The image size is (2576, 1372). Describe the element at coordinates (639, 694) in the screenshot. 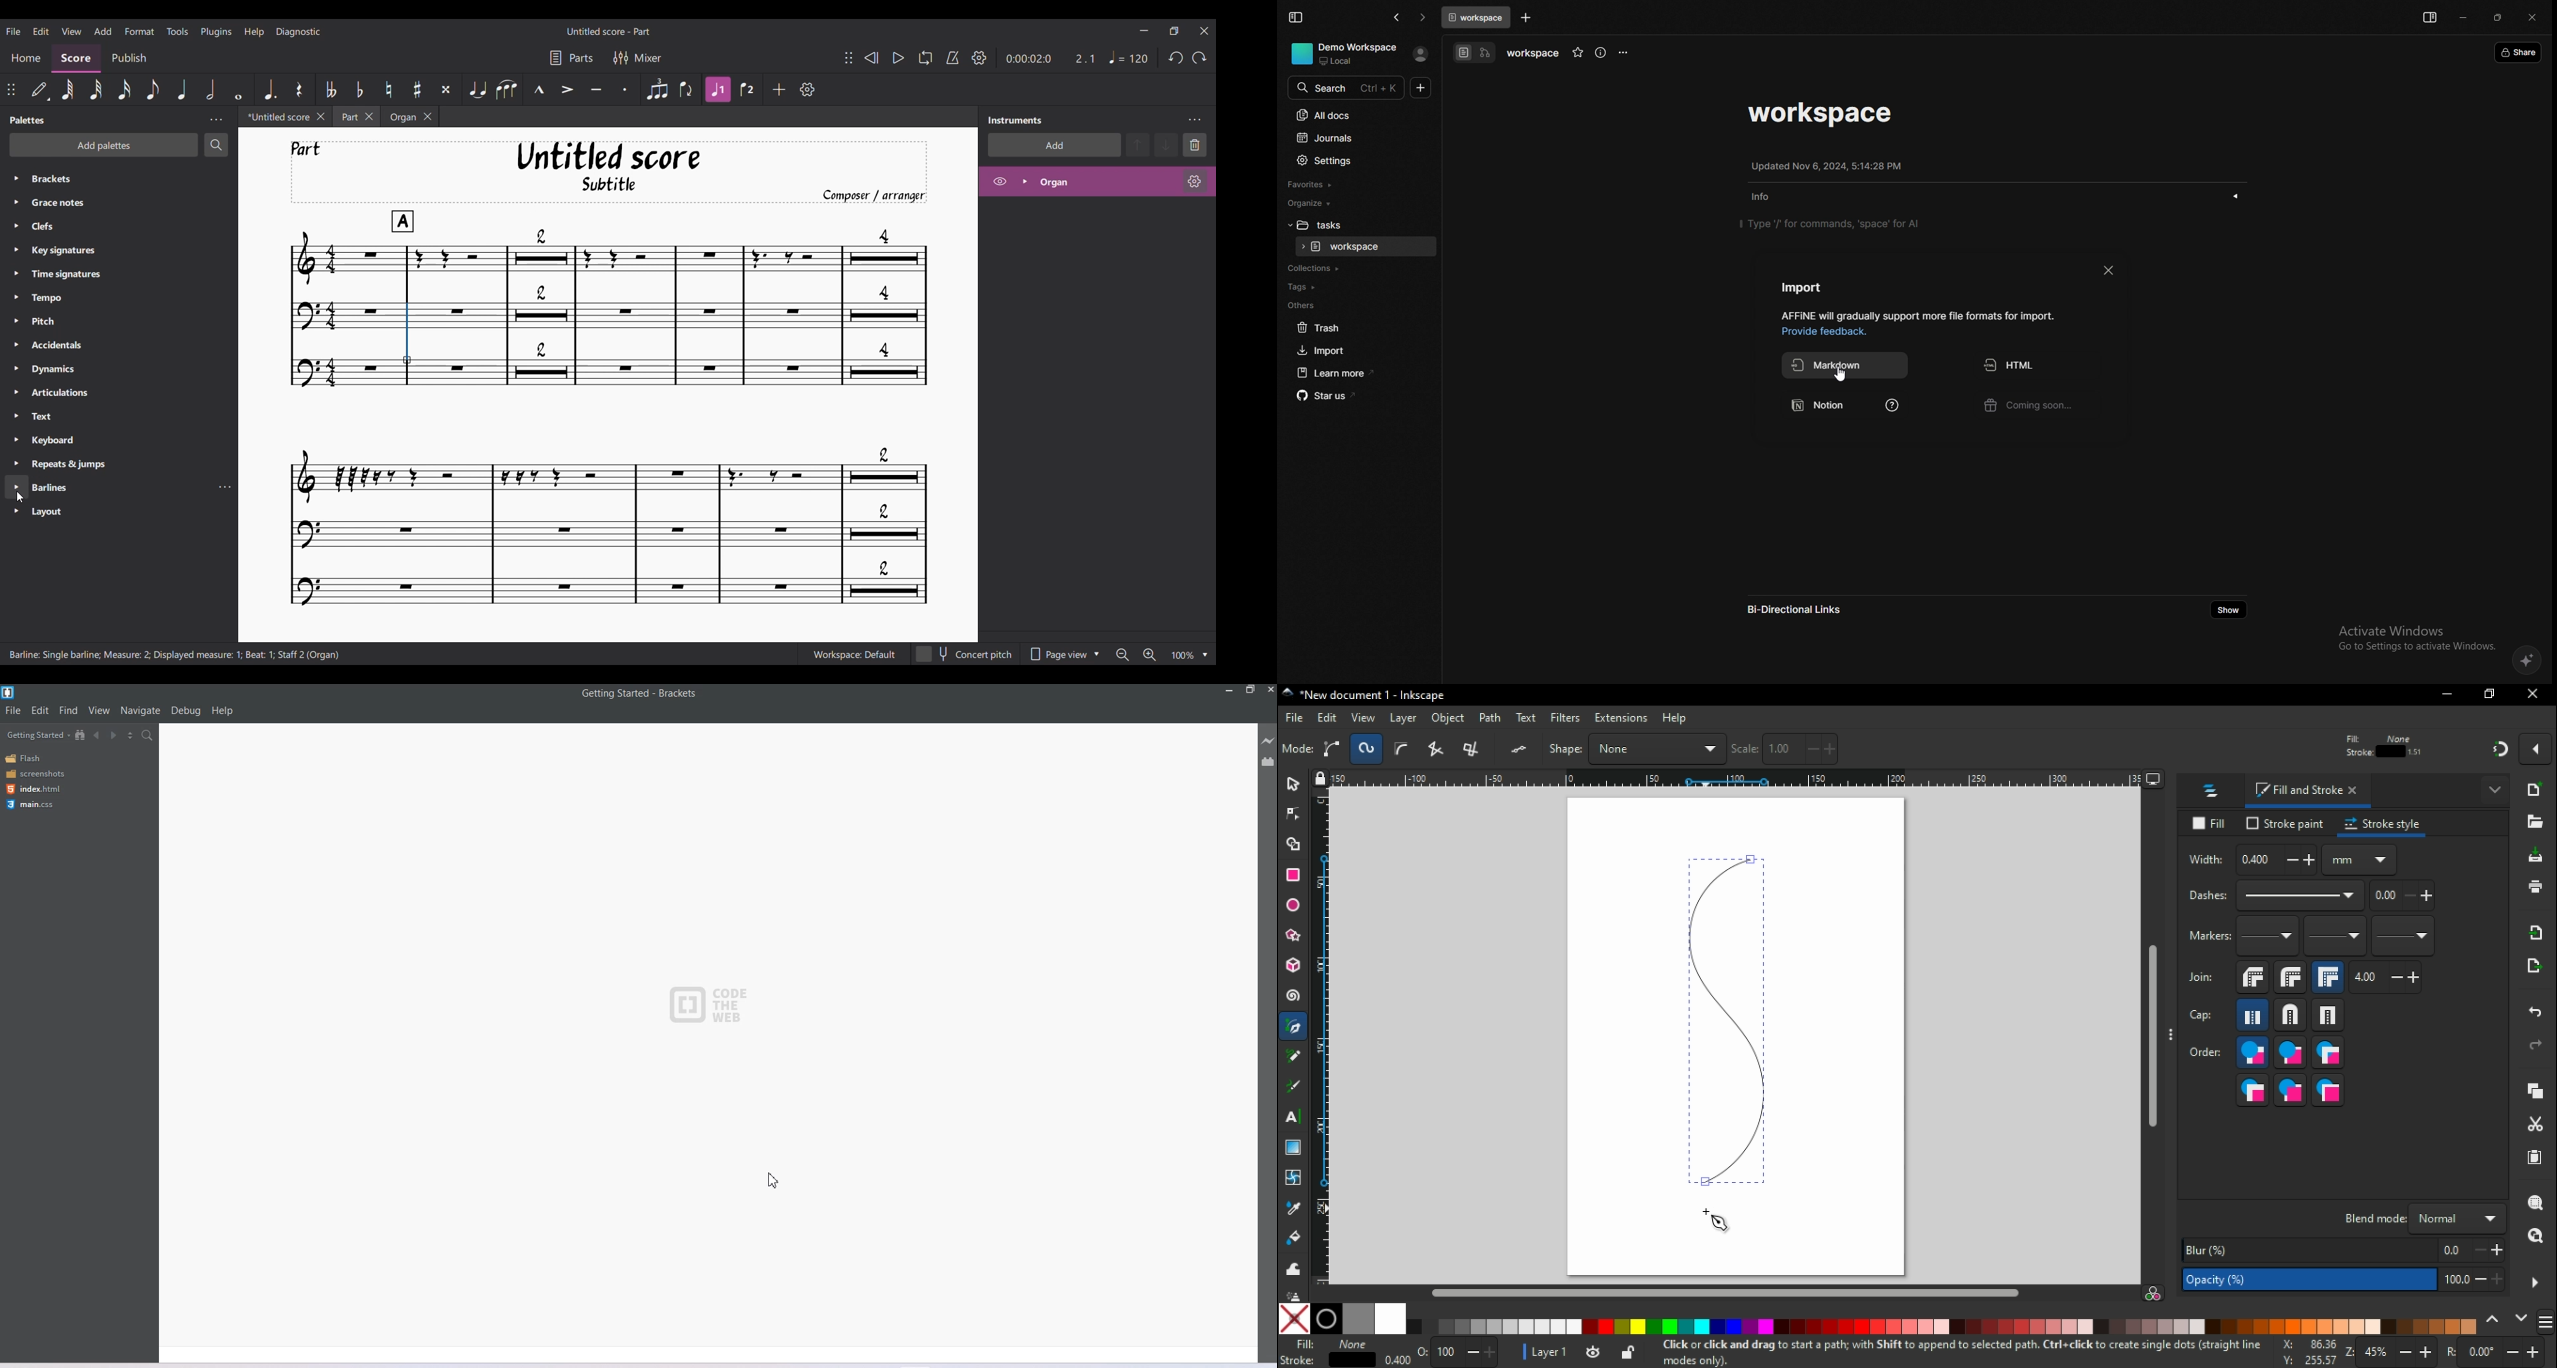

I see `Getting Started-Brackets` at that location.